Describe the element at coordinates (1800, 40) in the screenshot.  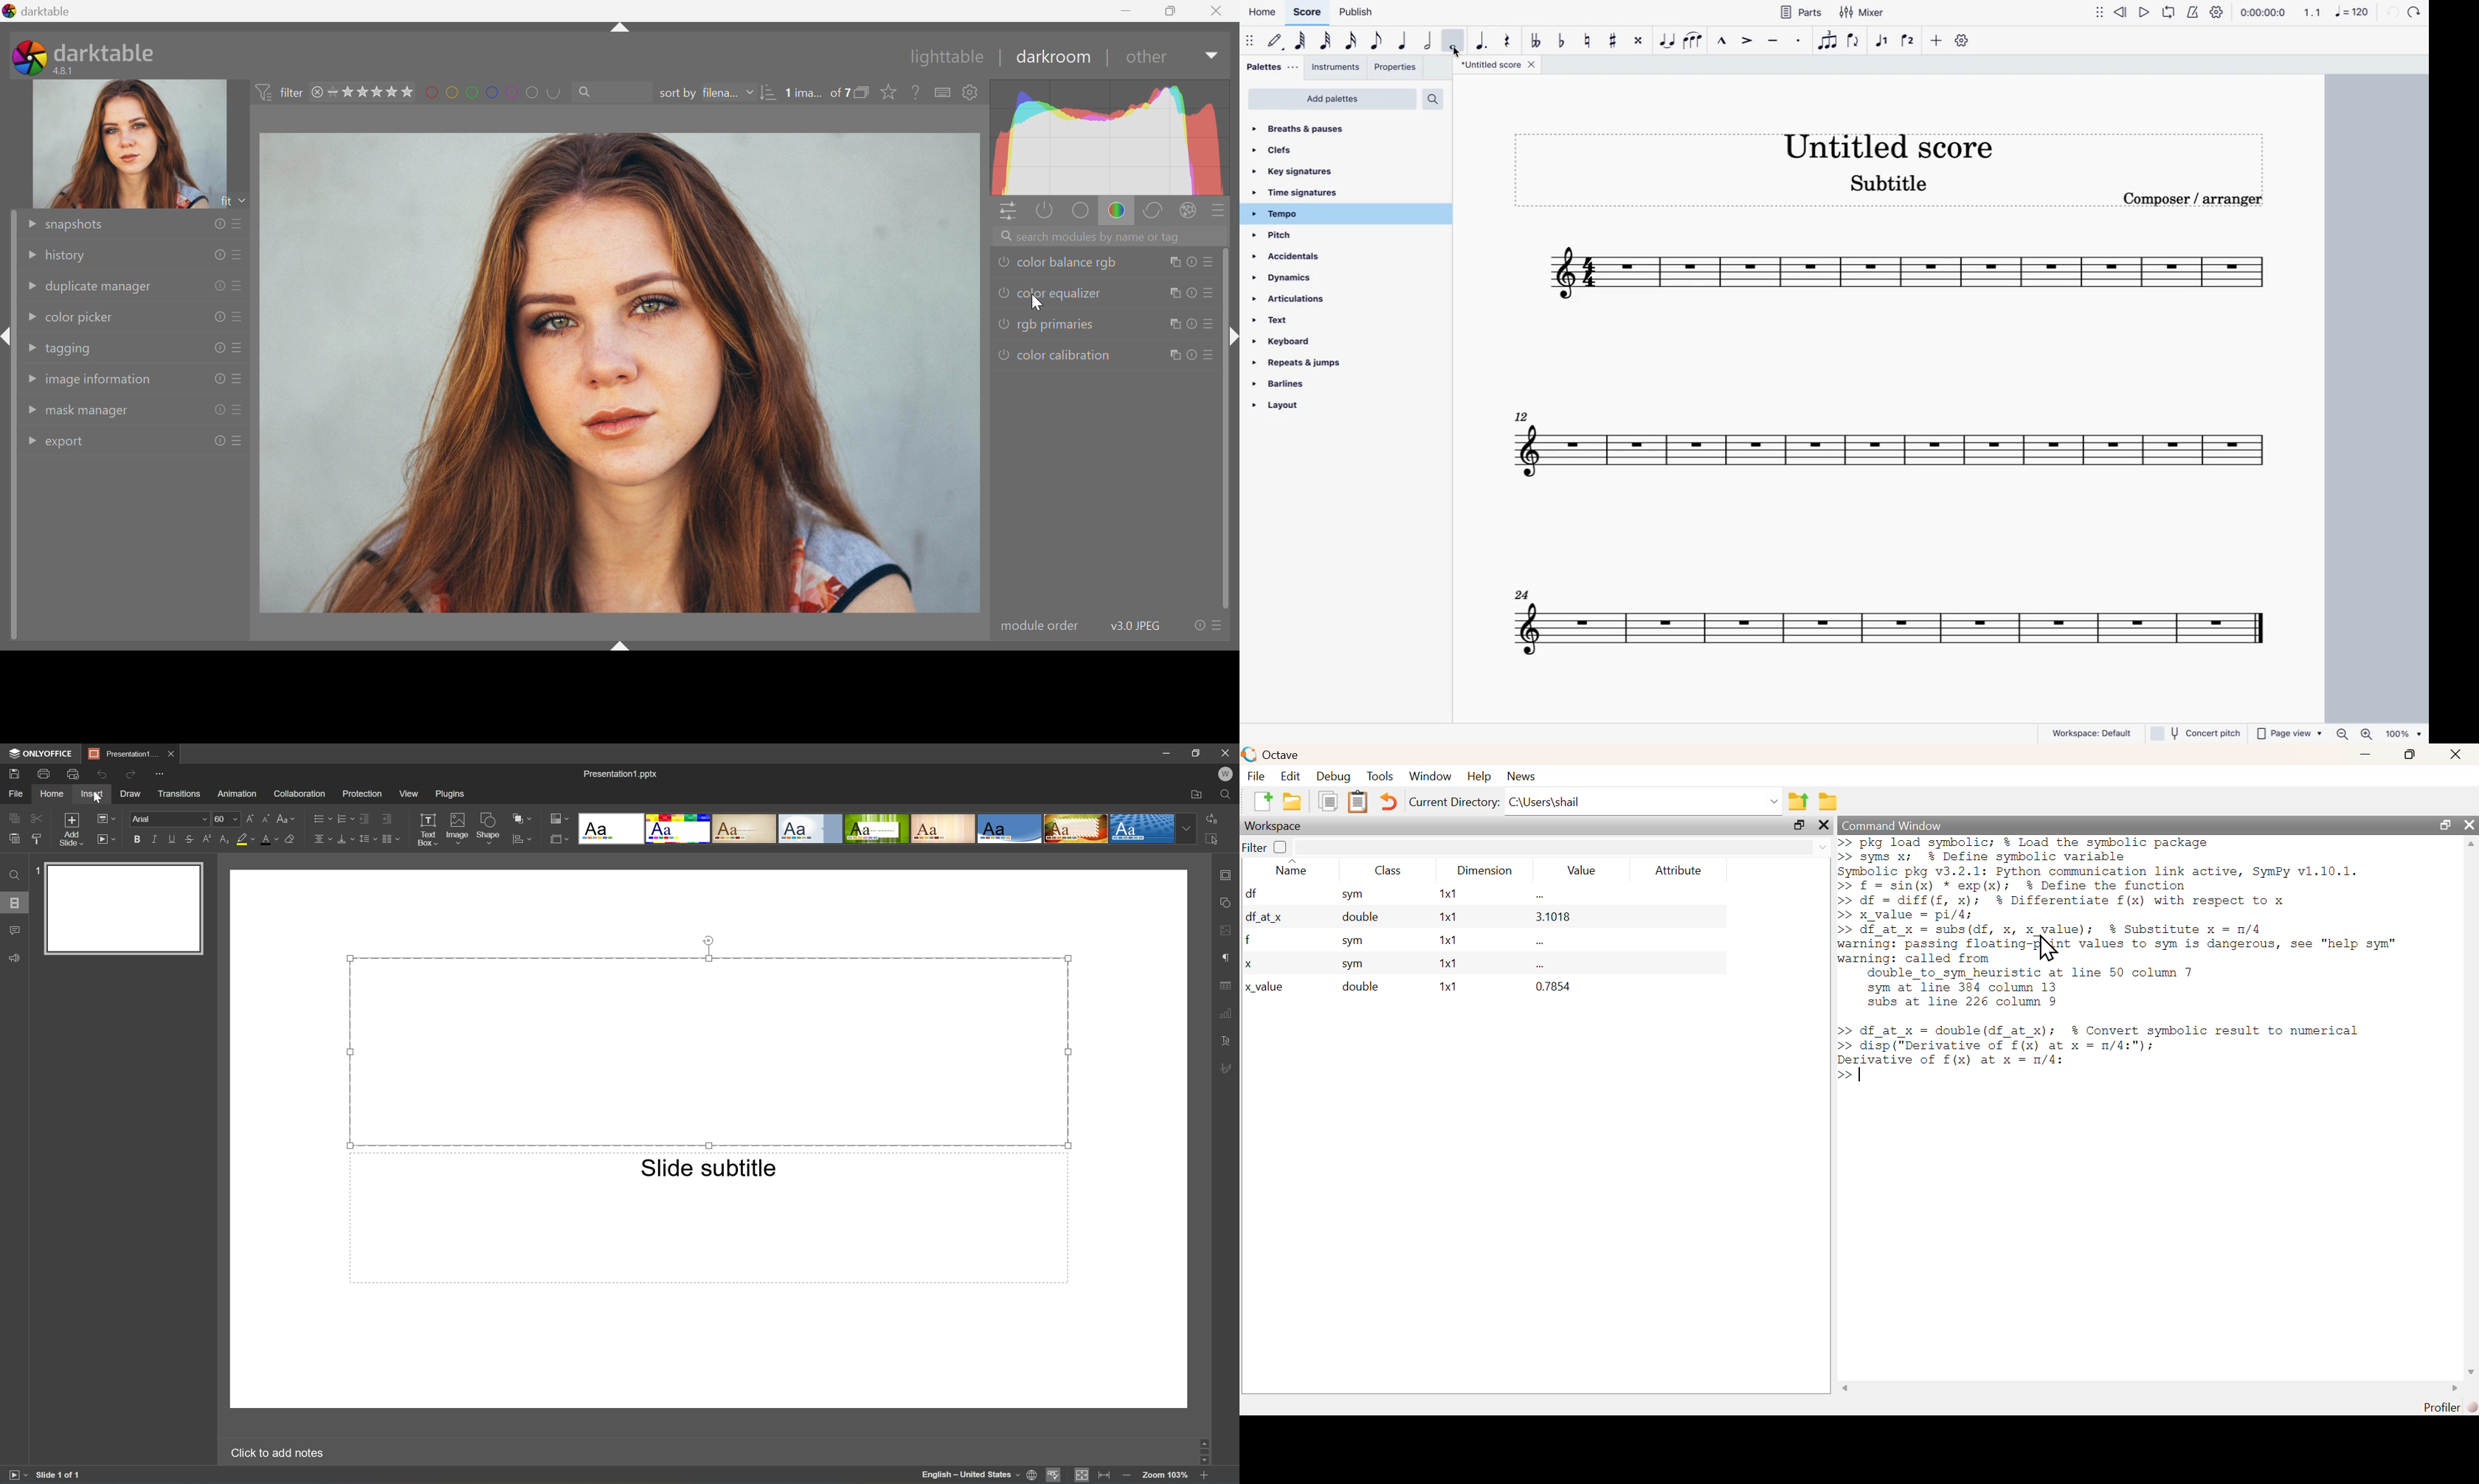
I see `staccato` at that location.